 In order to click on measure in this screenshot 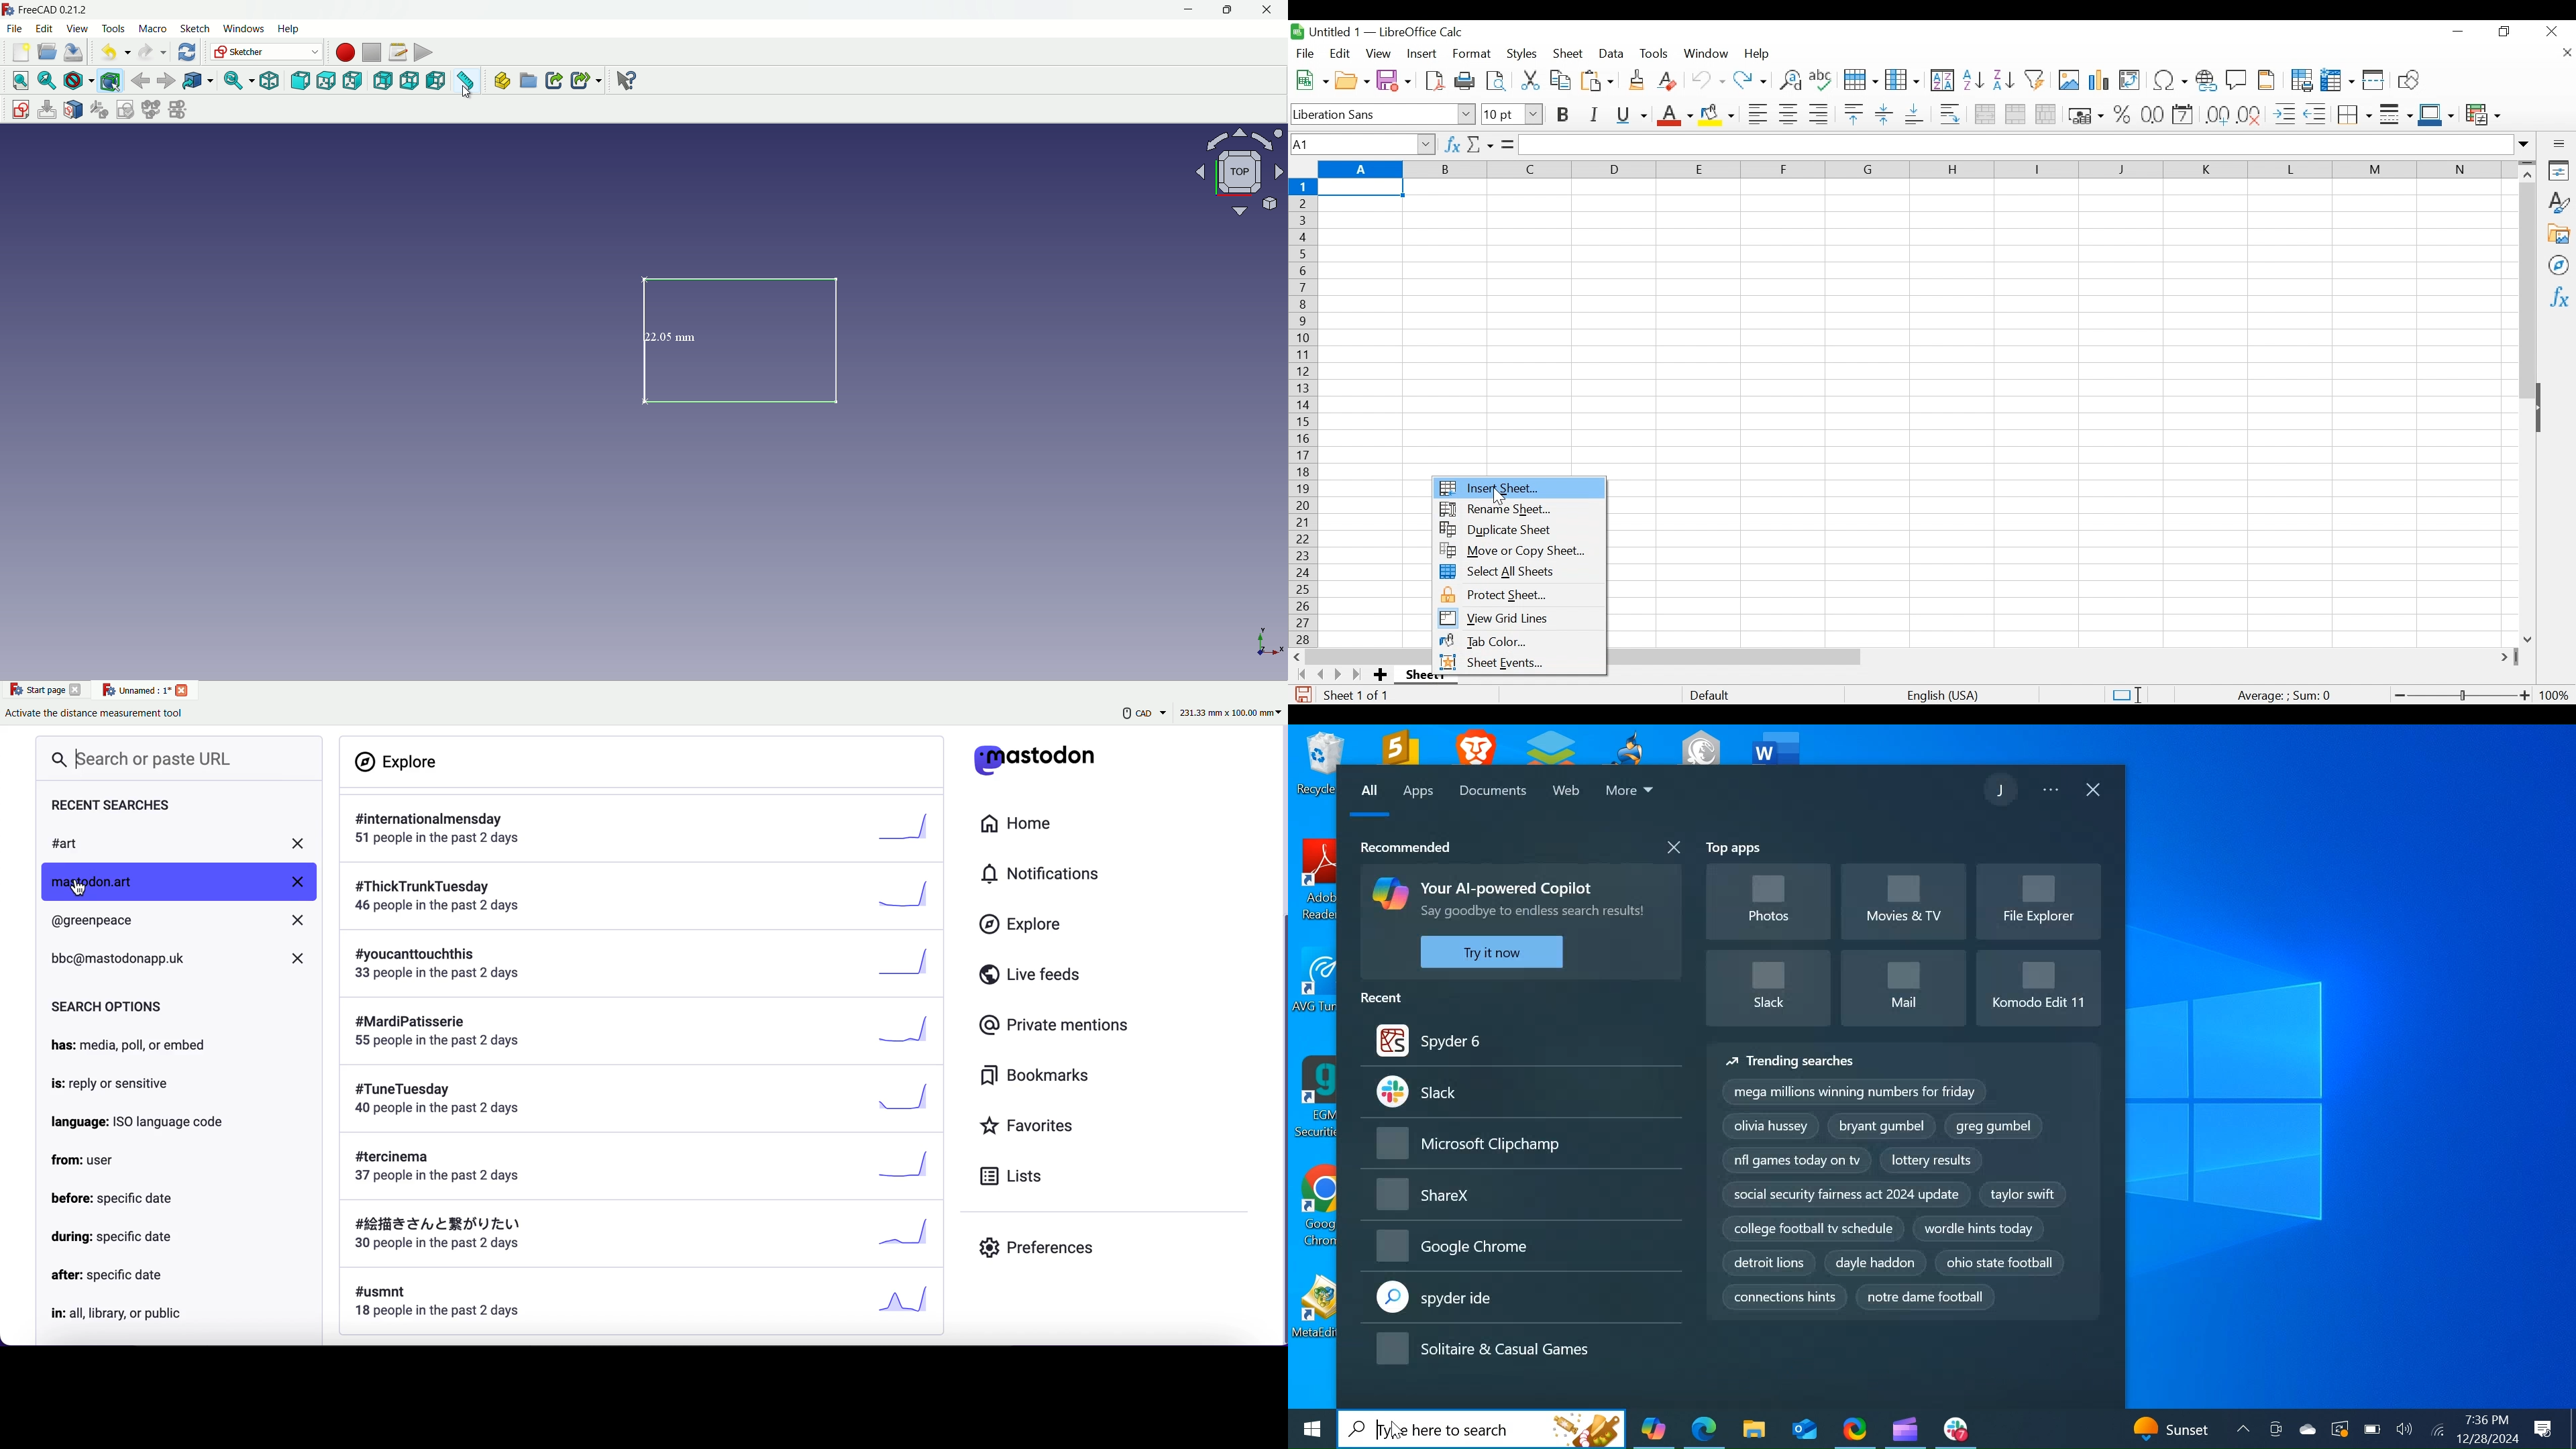, I will do `click(466, 78)`.